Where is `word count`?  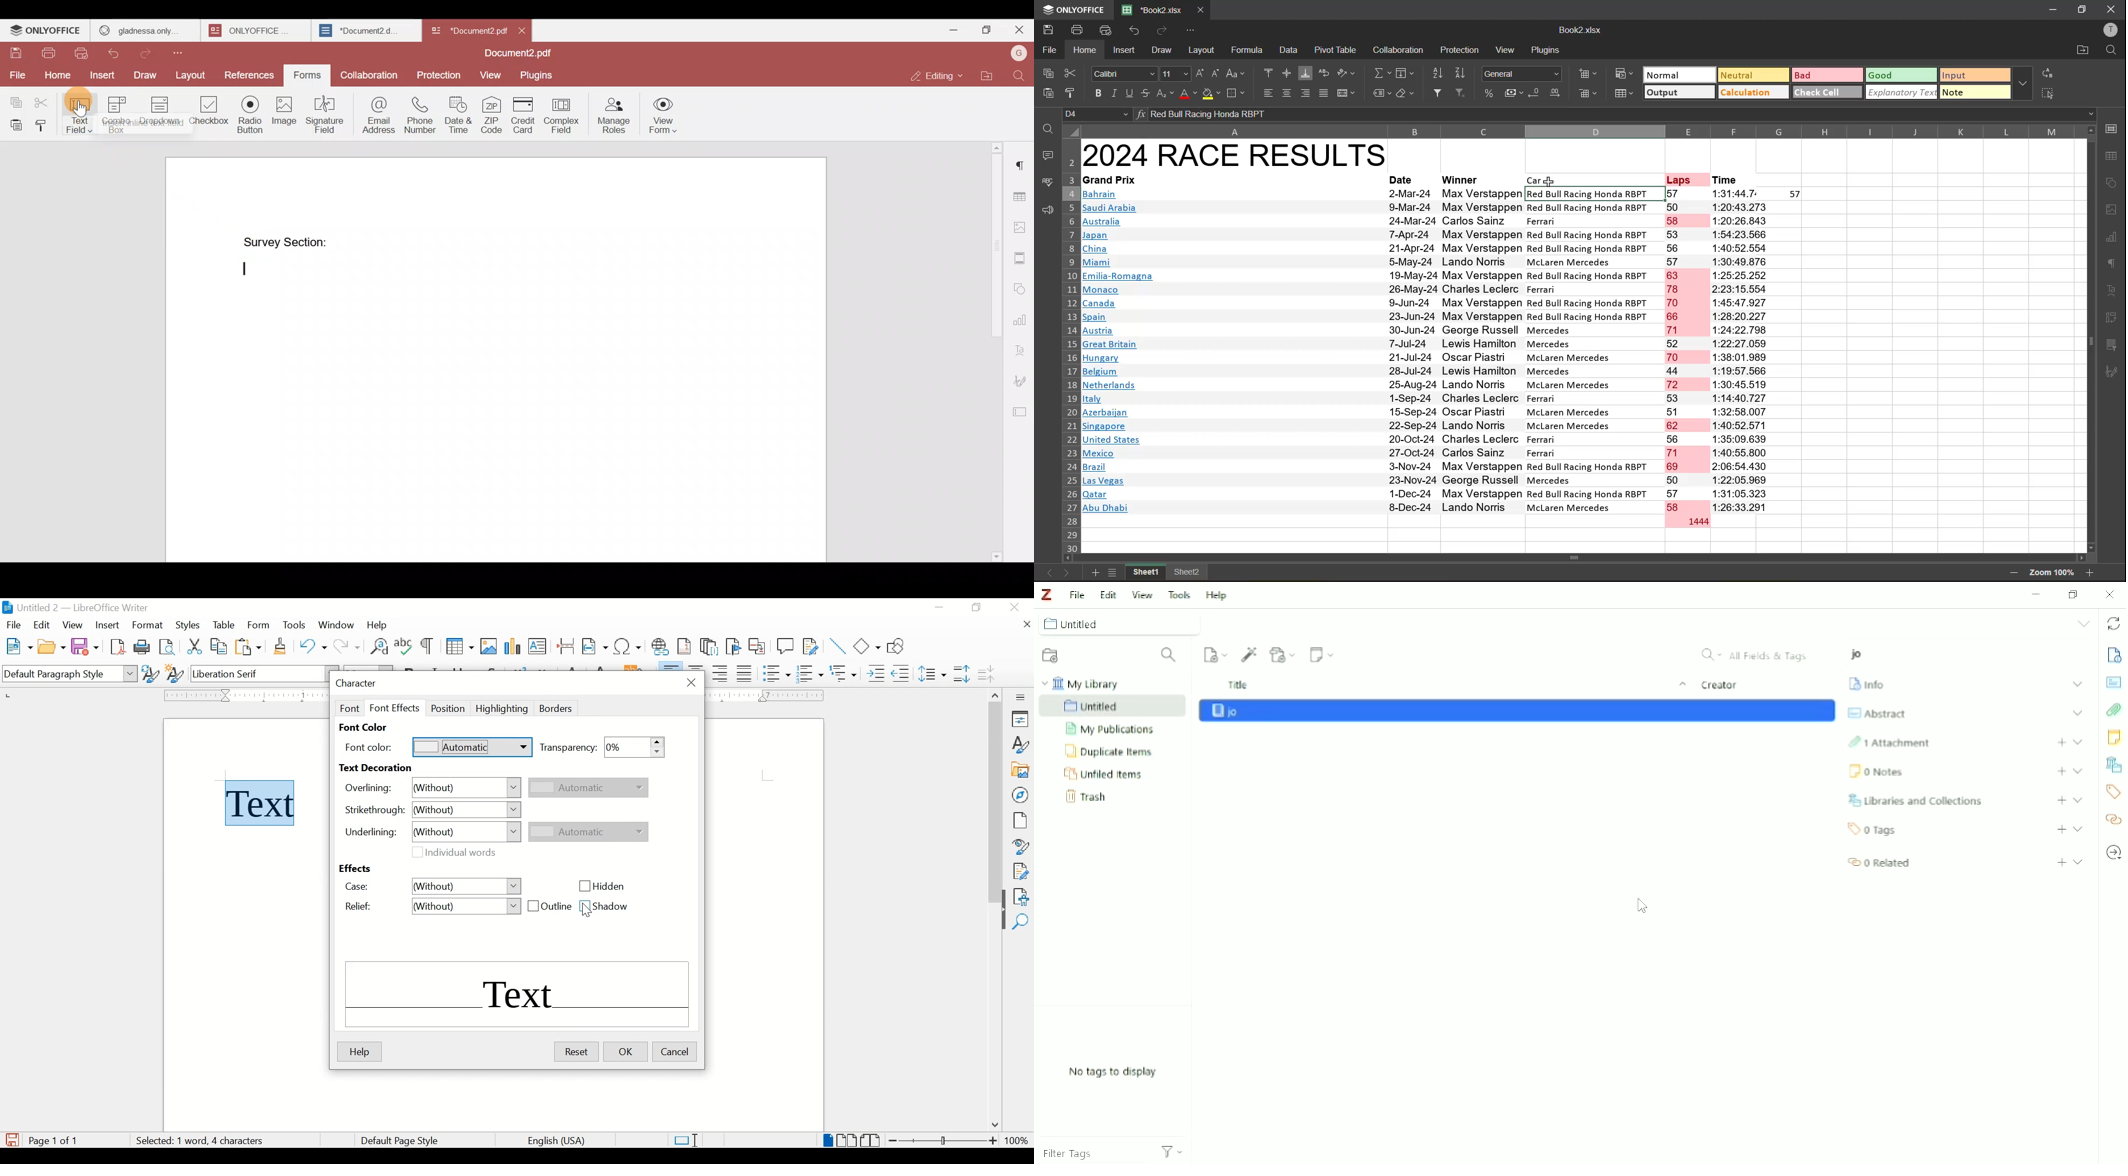
word count is located at coordinates (217, 1141).